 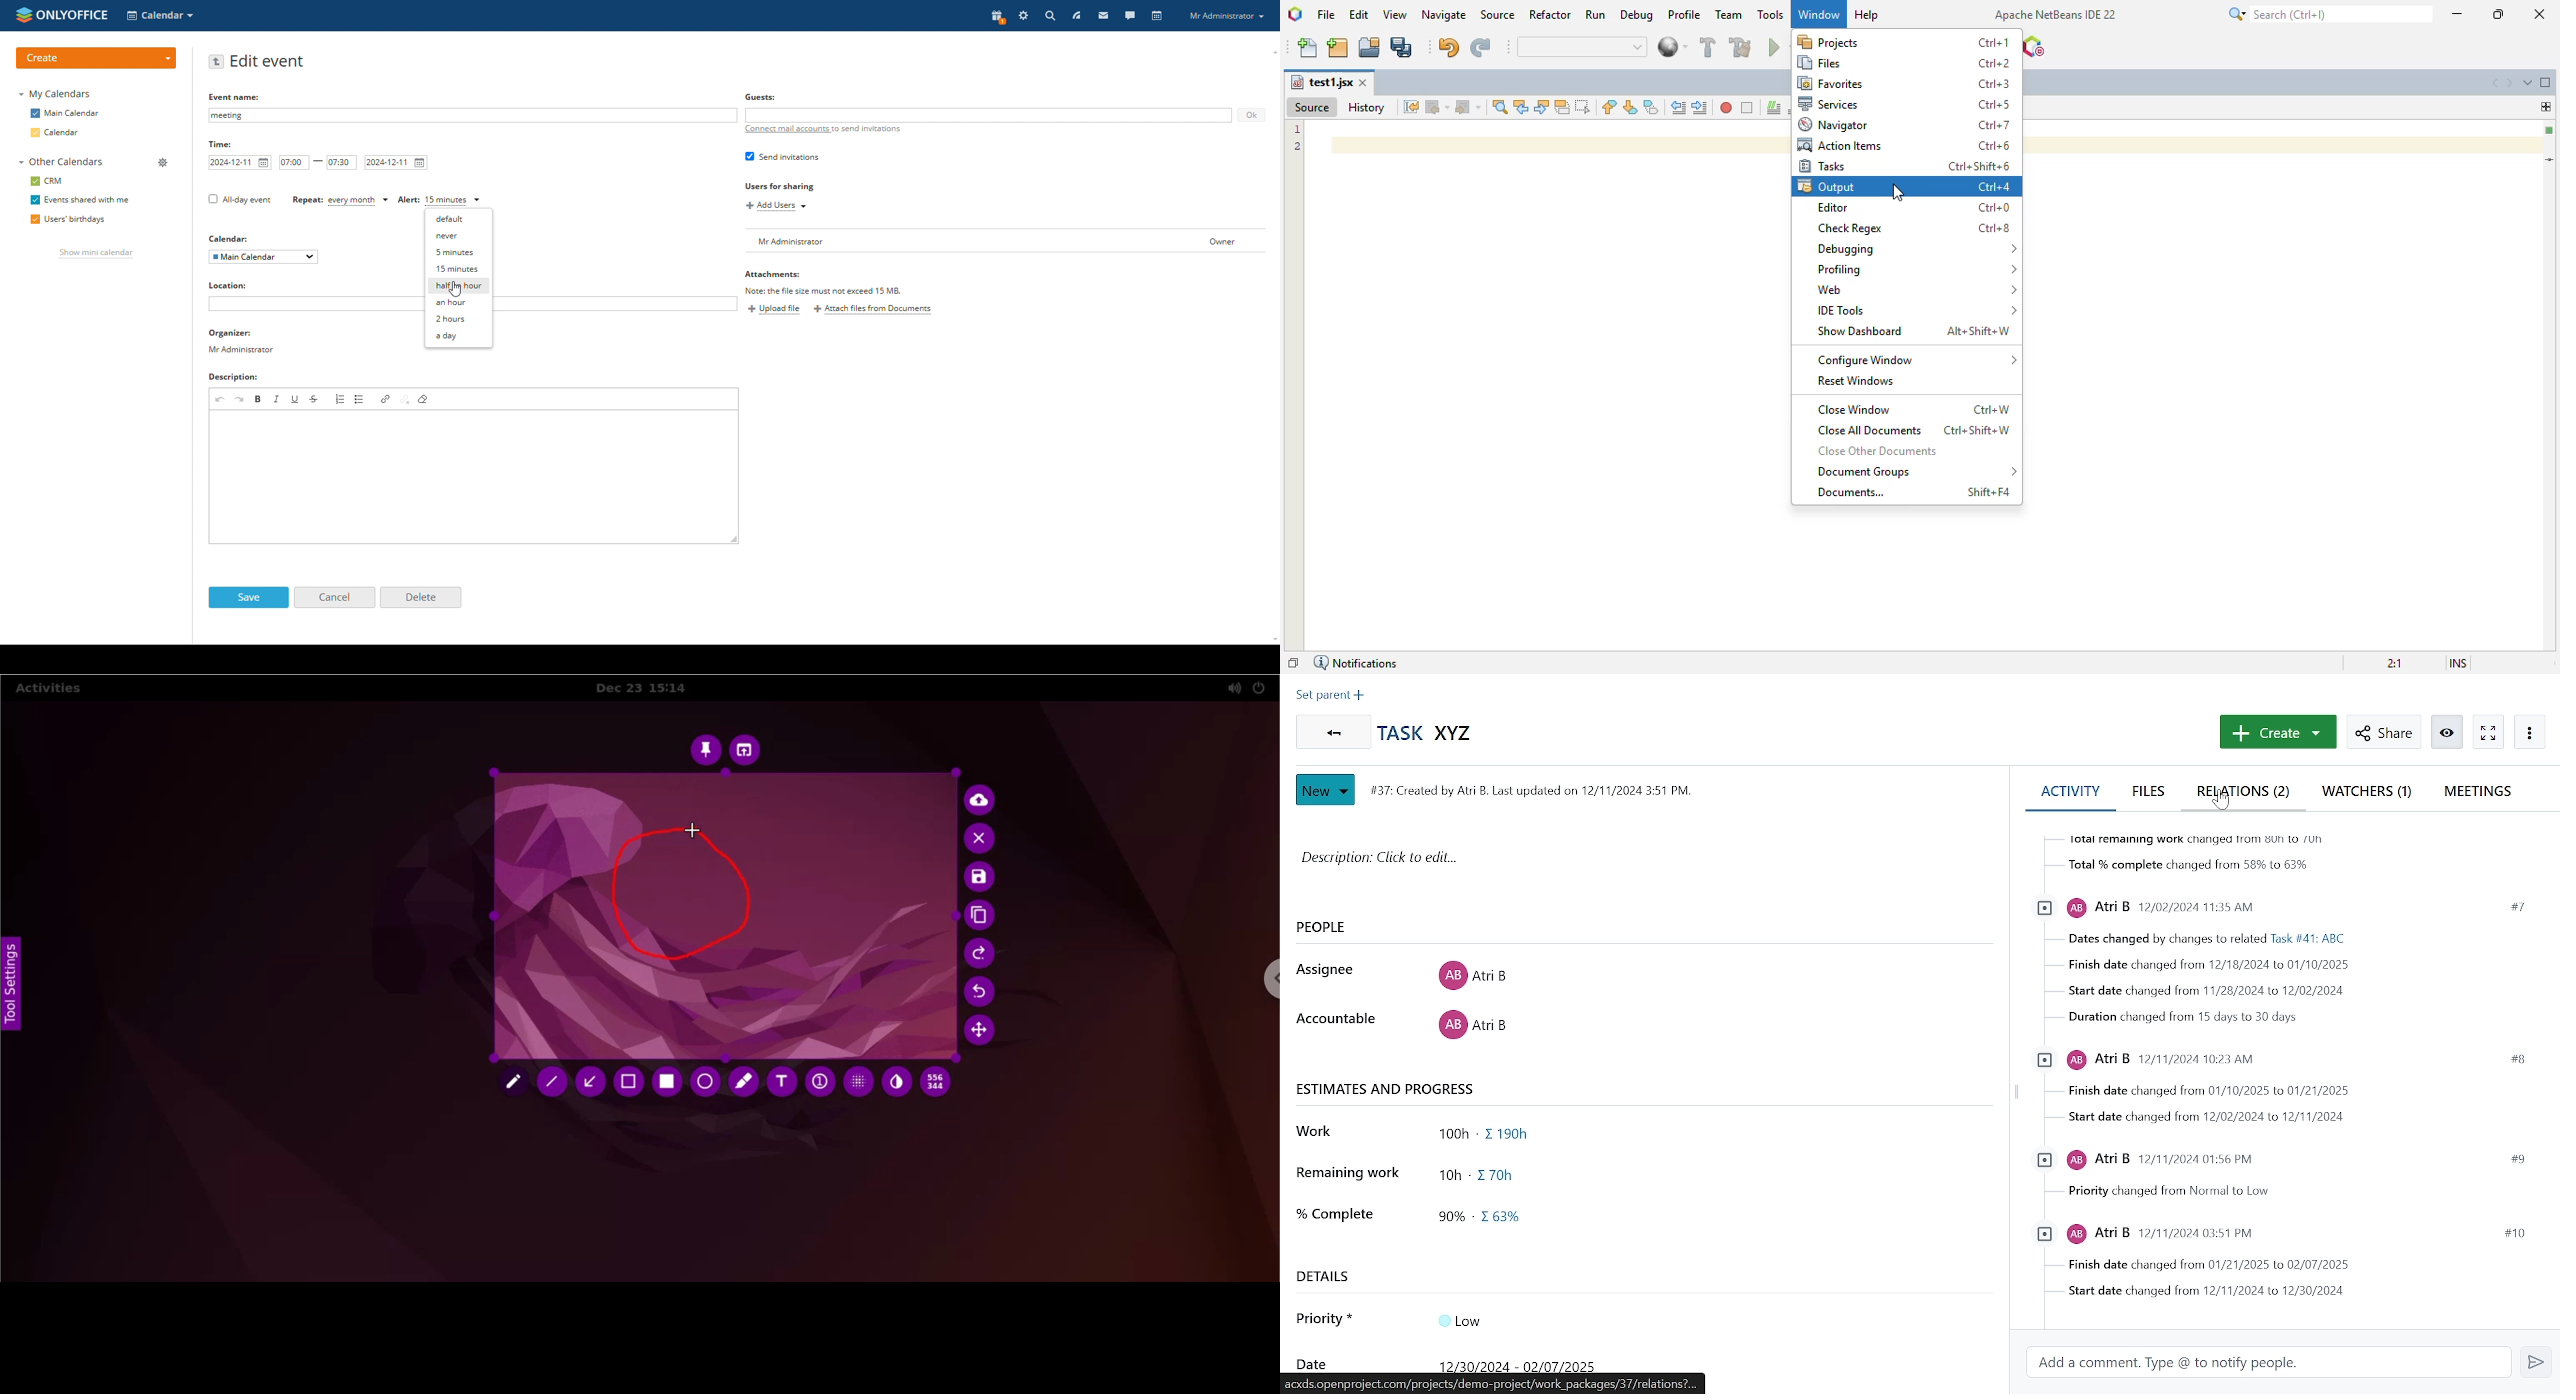 I want to click on last edit, so click(x=1412, y=107).